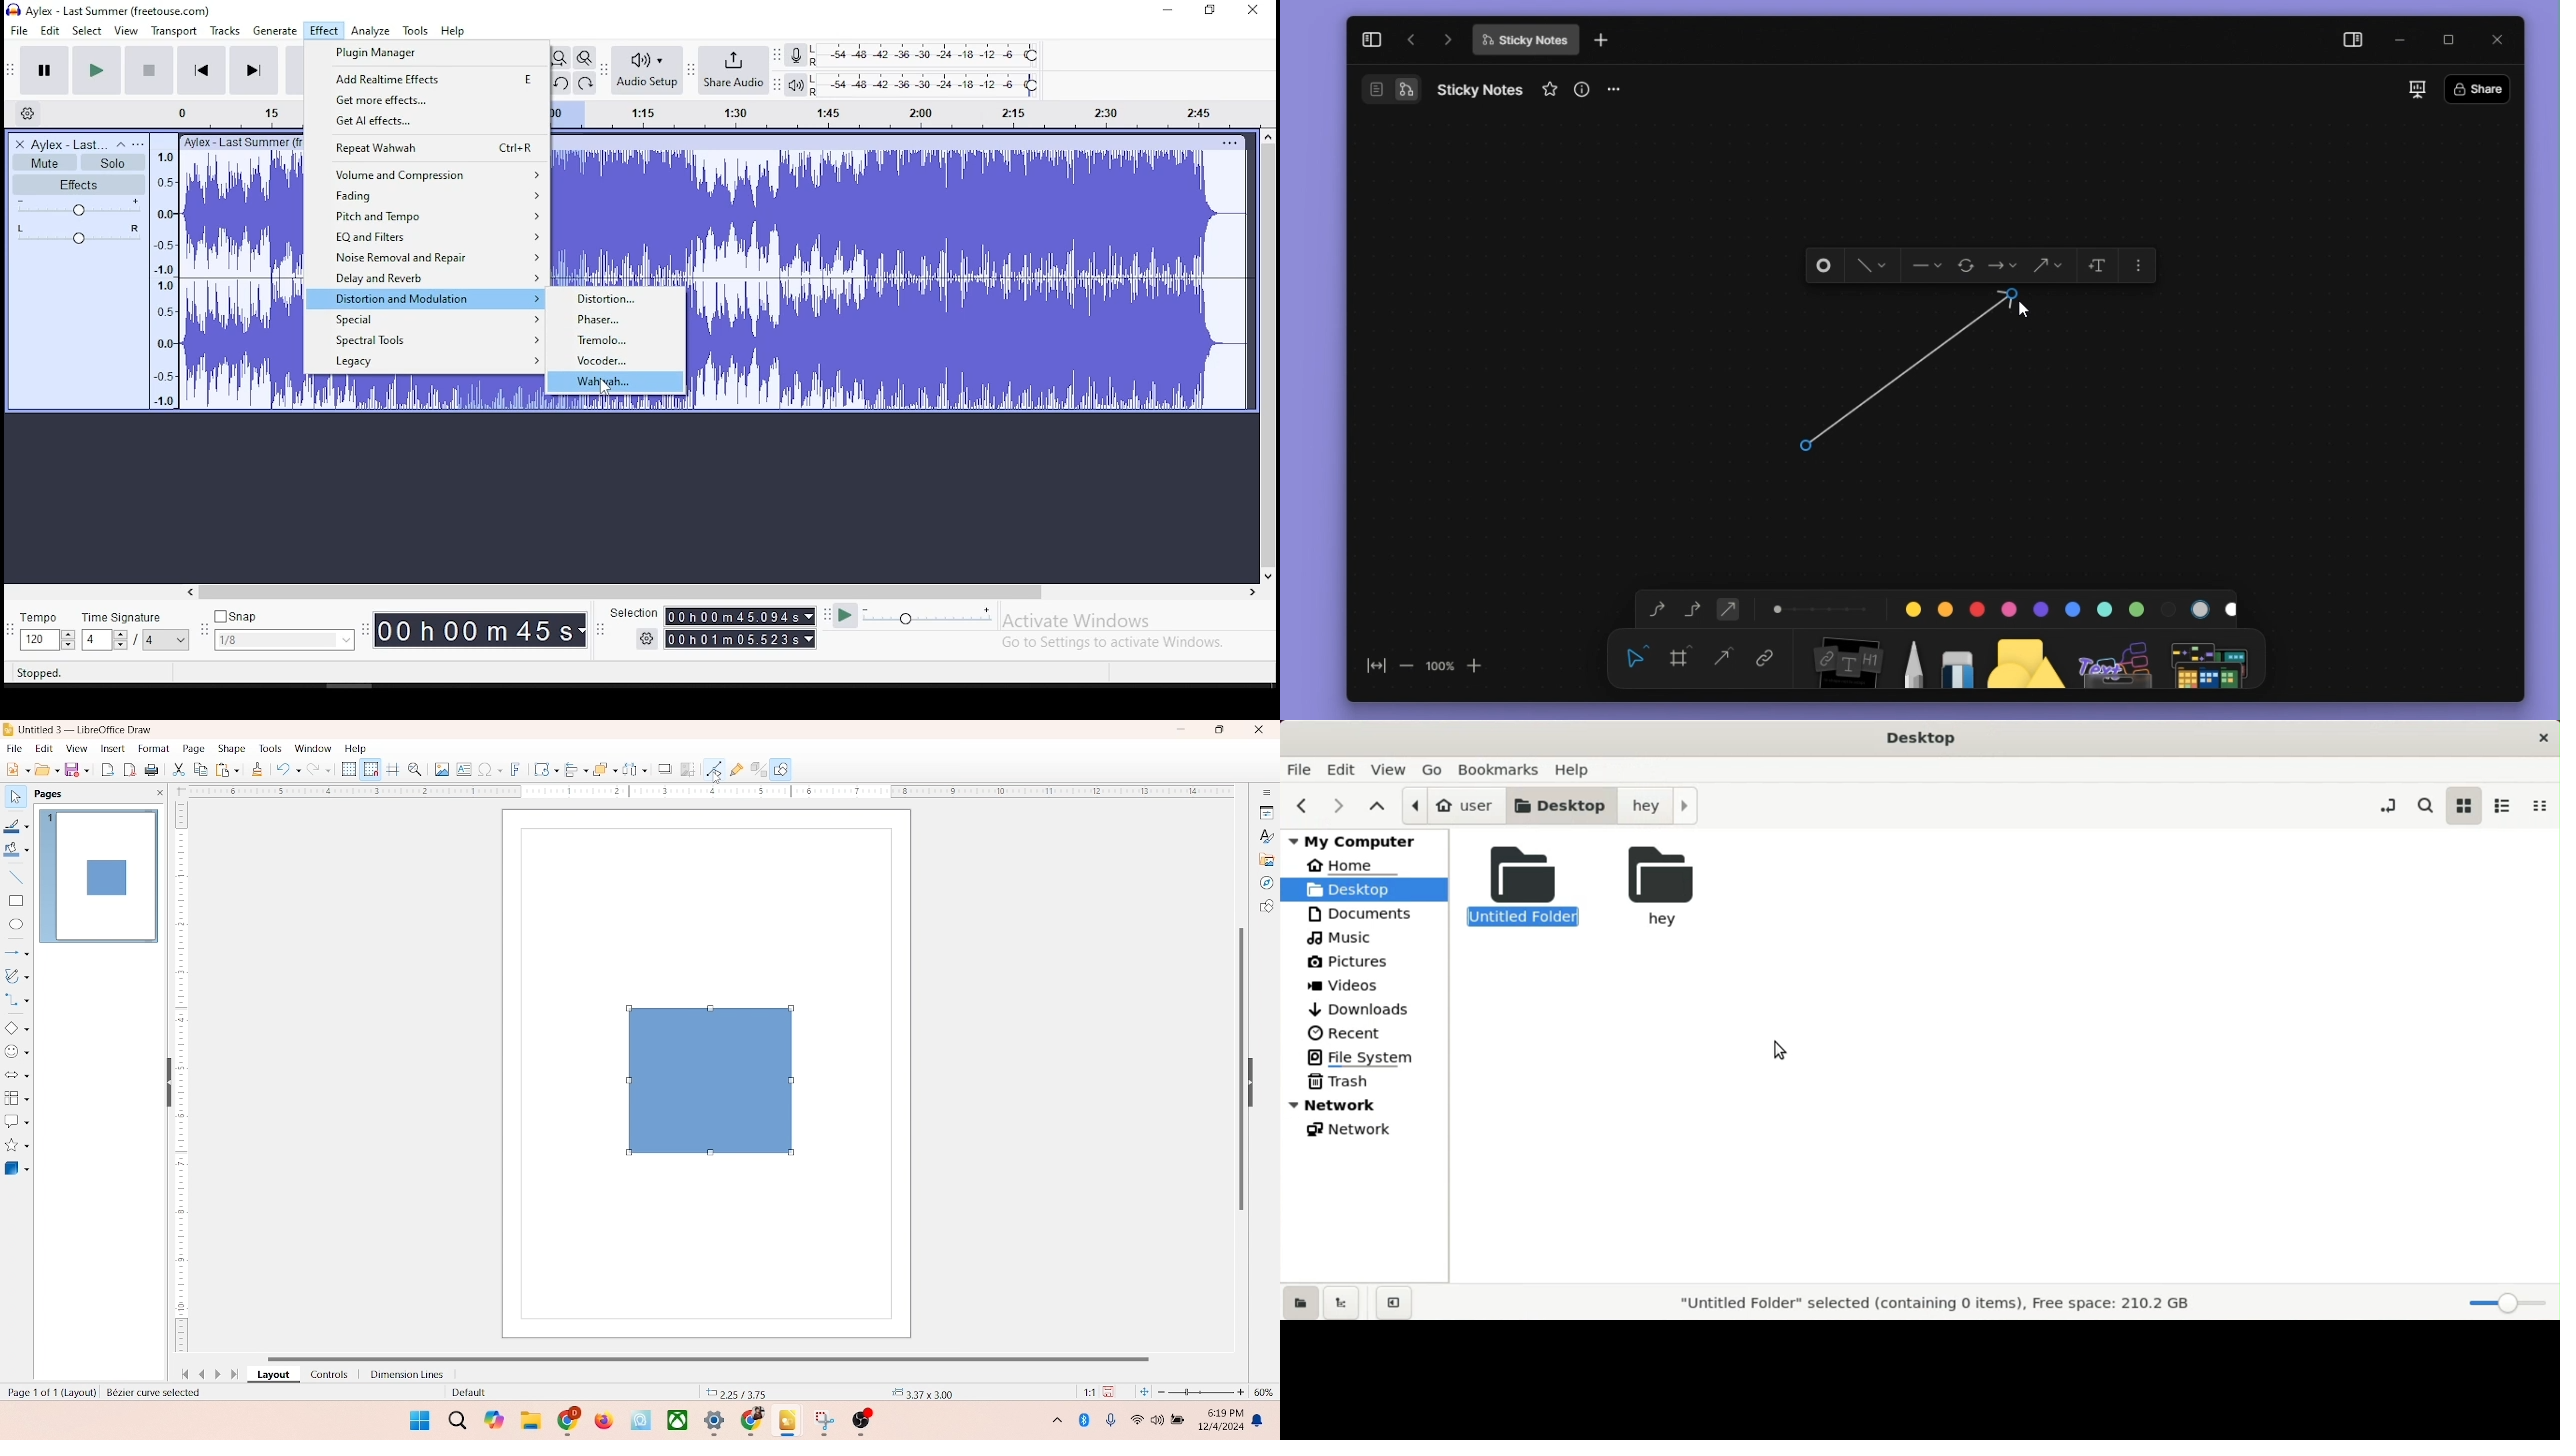  Describe the element at coordinates (608, 389) in the screenshot. I see `cursor` at that location.